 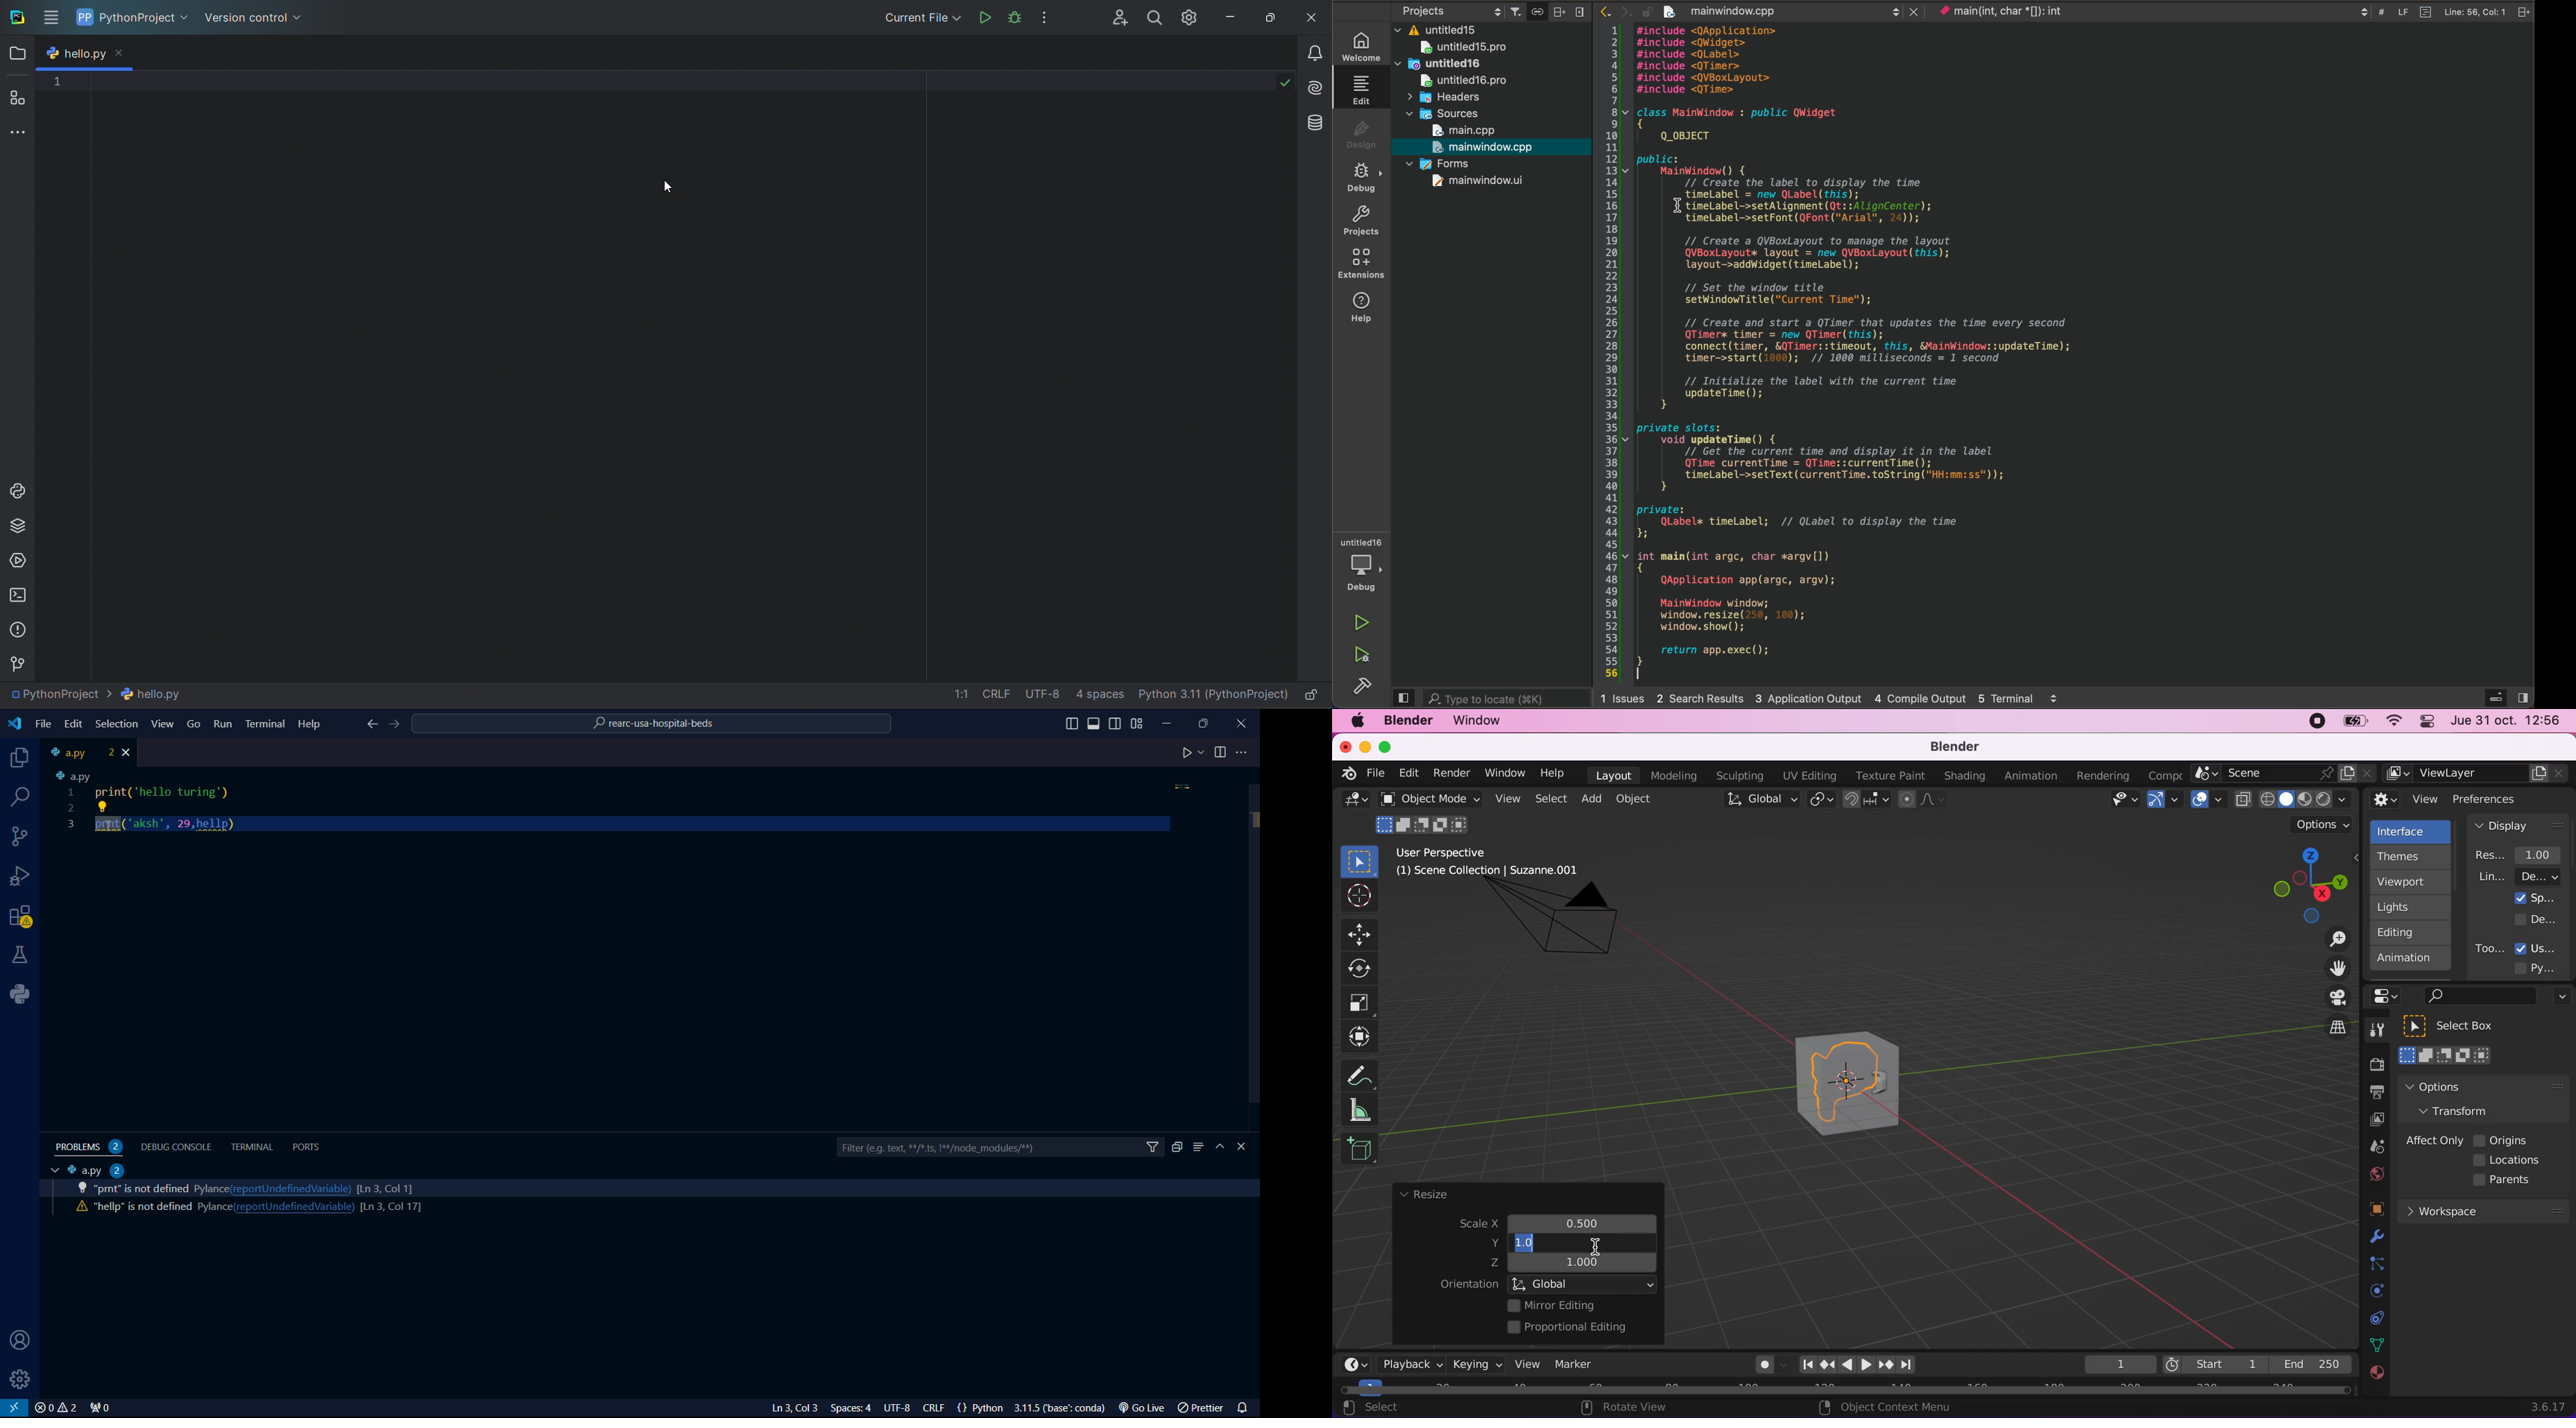 I want to click on workspace, so click(x=2483, y=1210).